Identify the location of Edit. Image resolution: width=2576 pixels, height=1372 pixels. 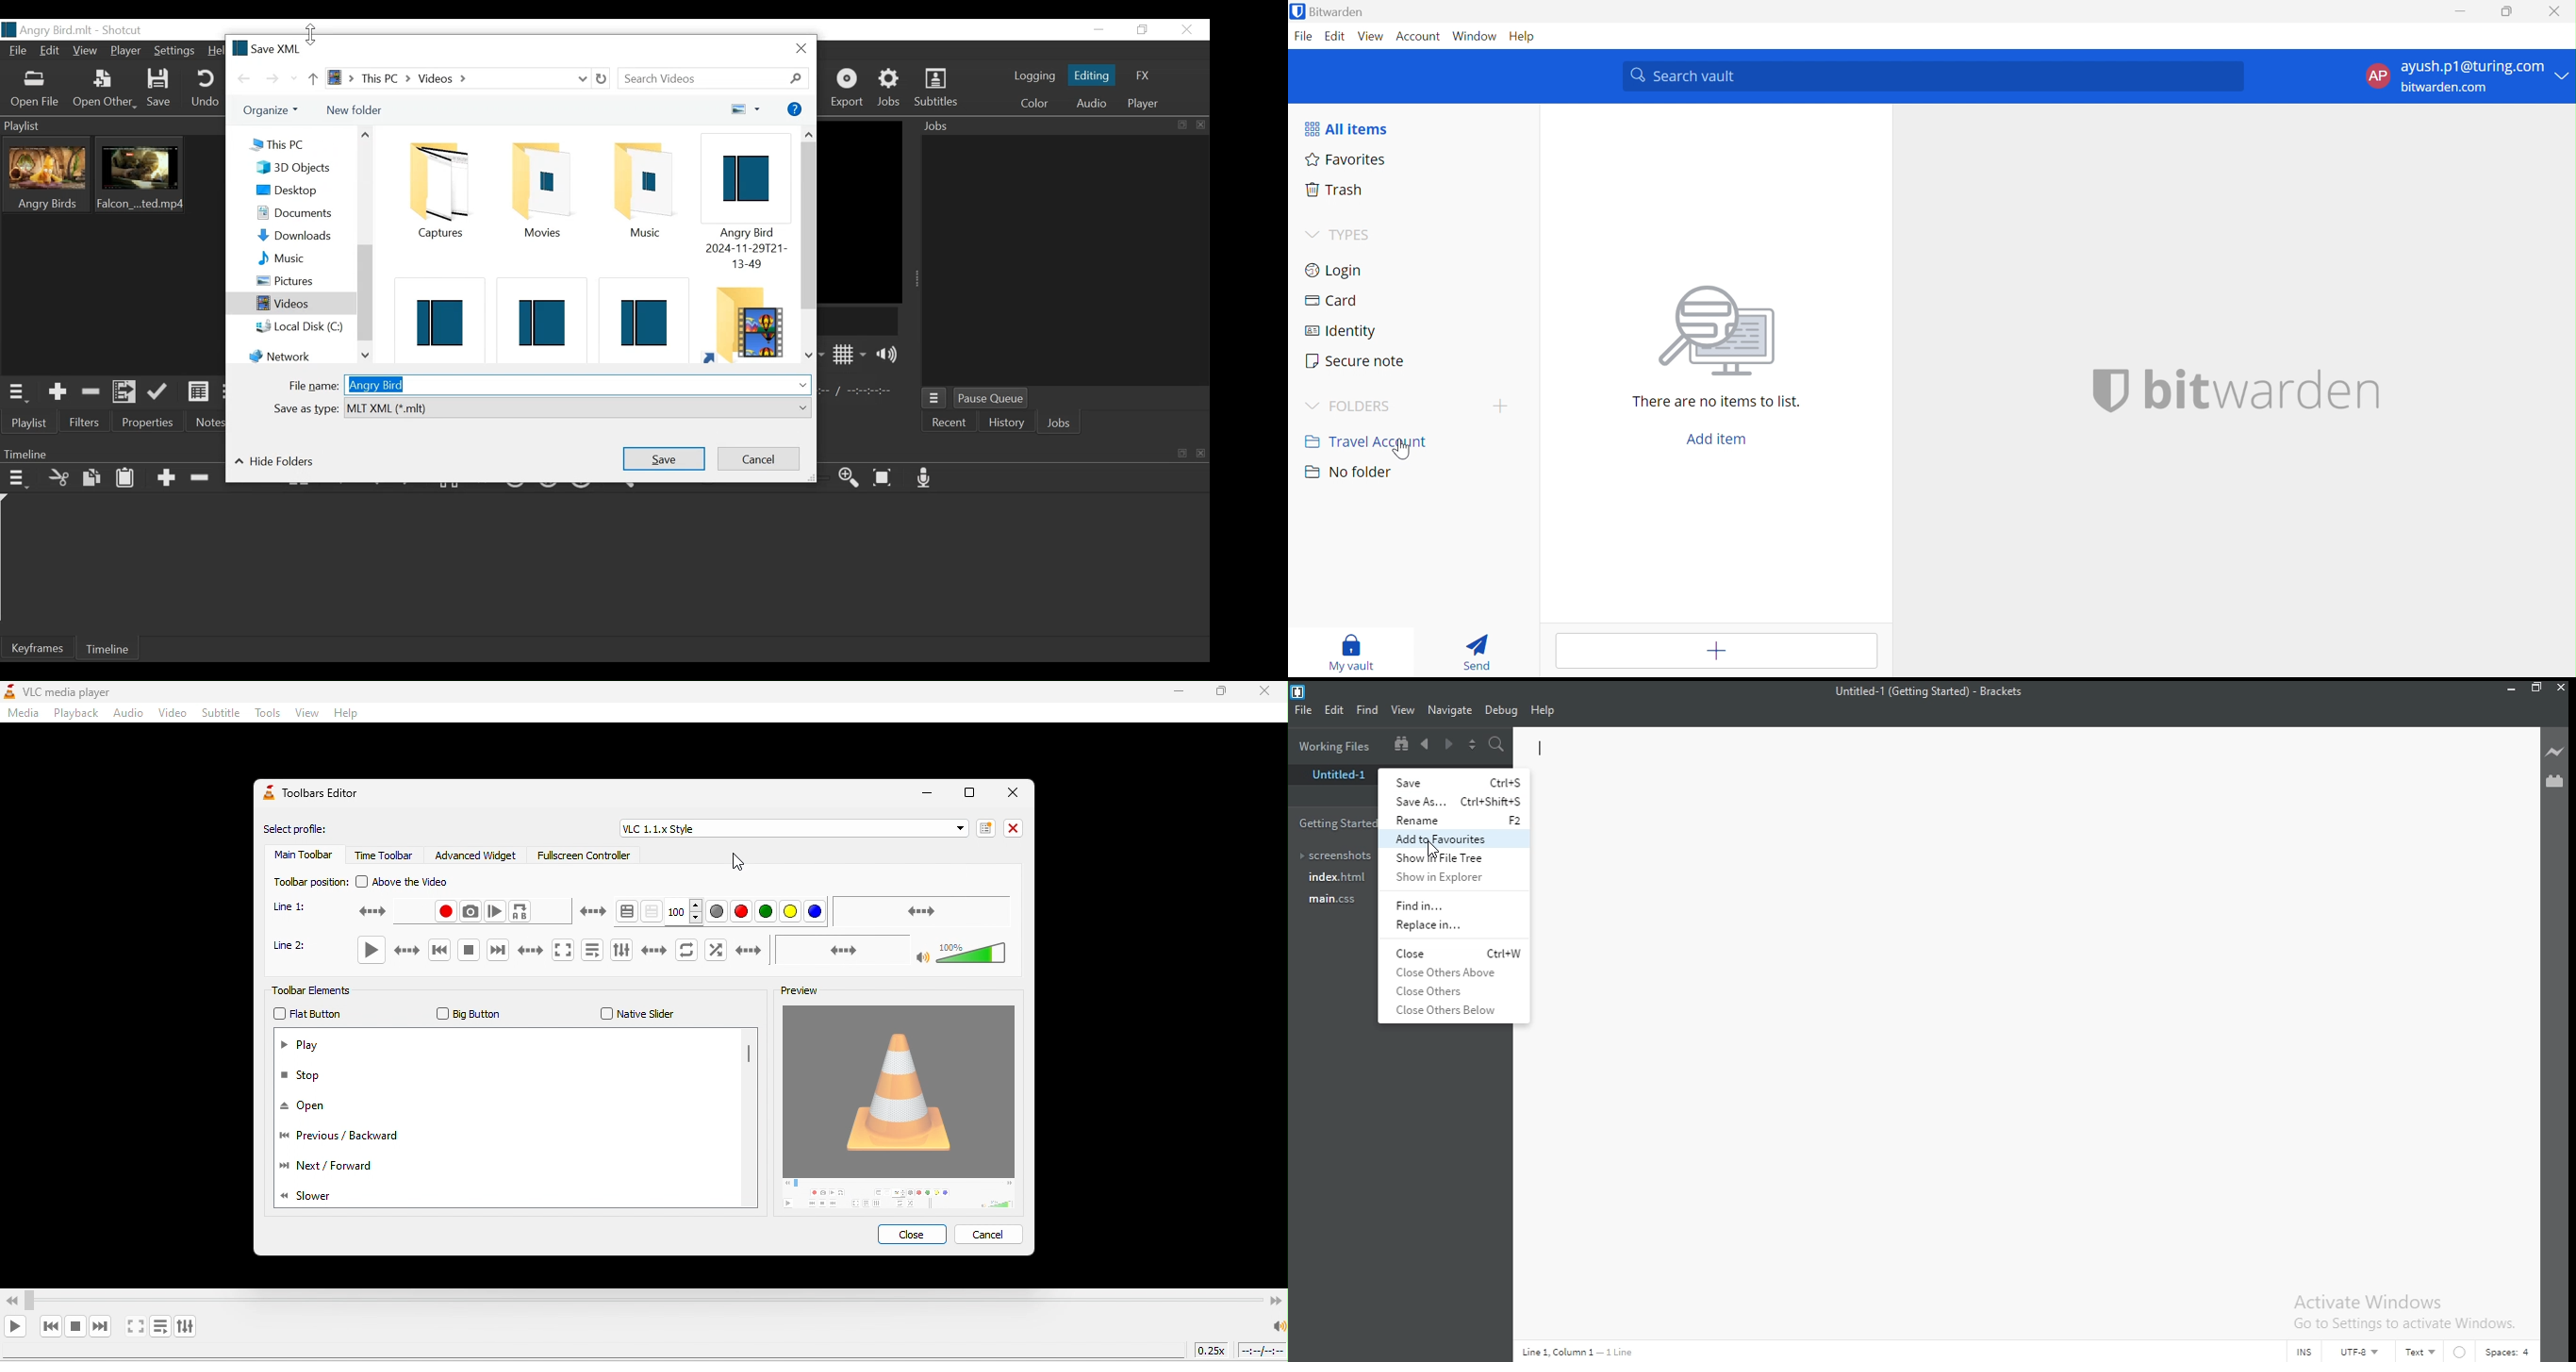
(50, 52).